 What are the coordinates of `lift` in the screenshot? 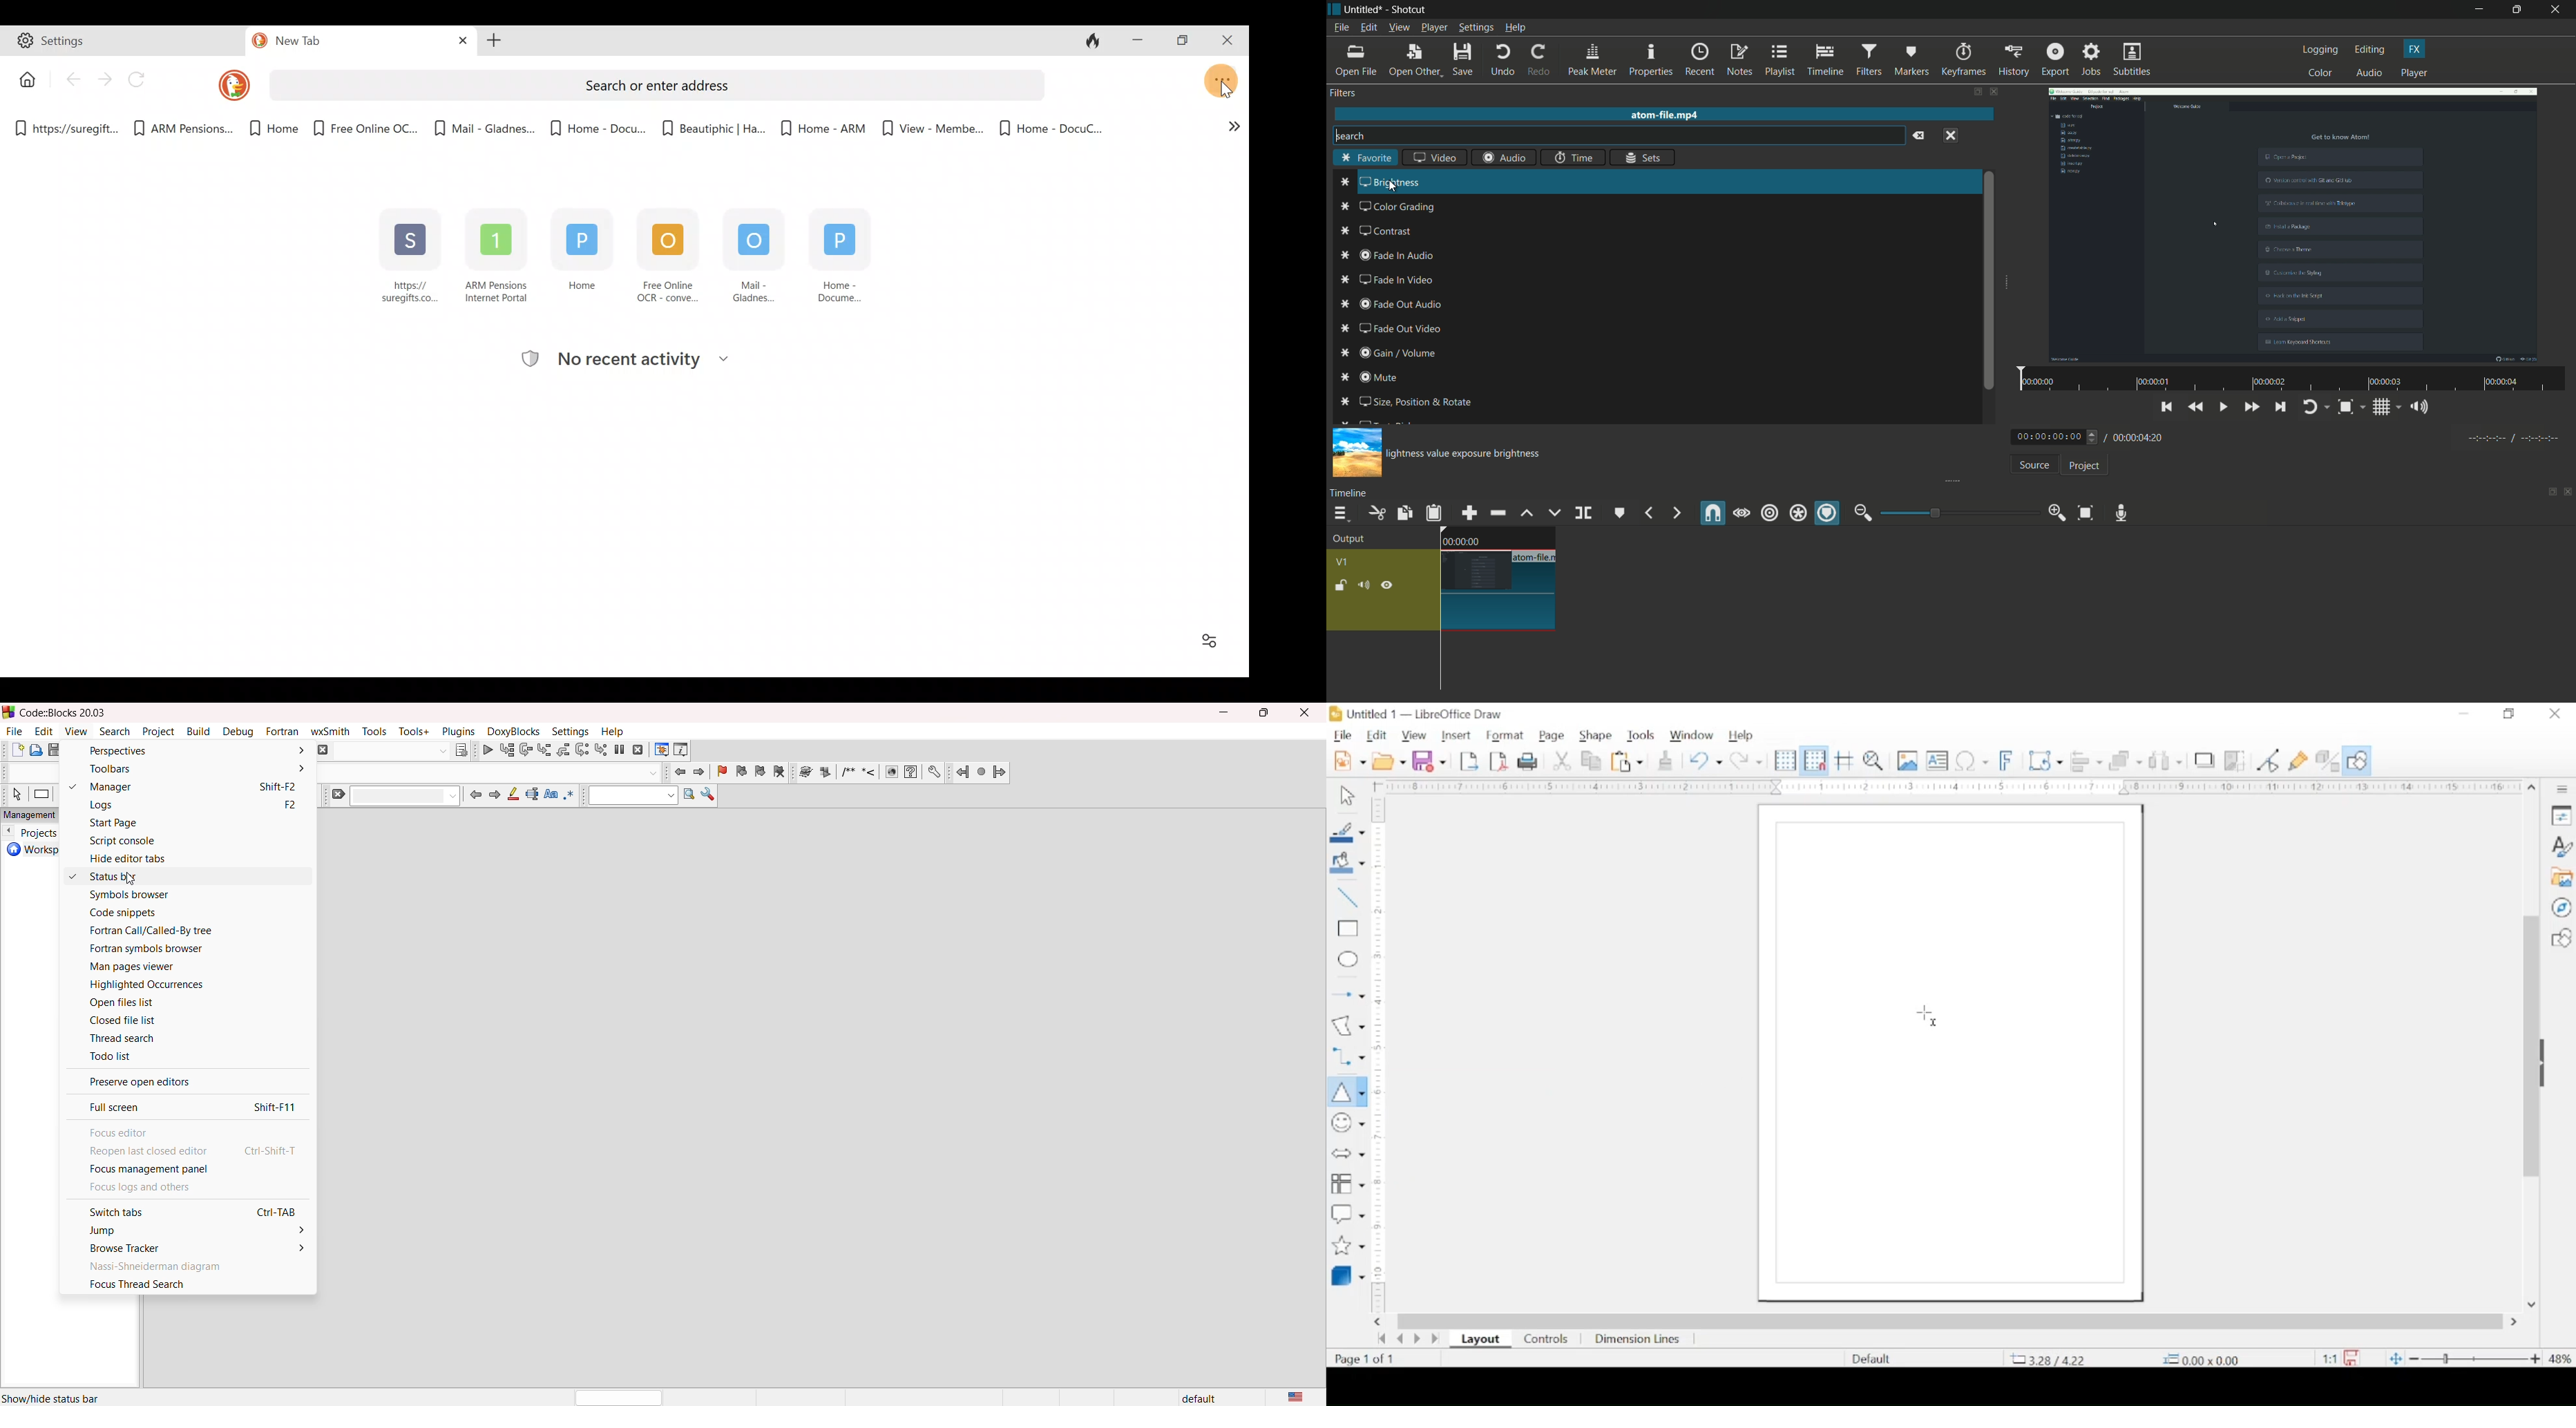 It's located at (1526, 513).